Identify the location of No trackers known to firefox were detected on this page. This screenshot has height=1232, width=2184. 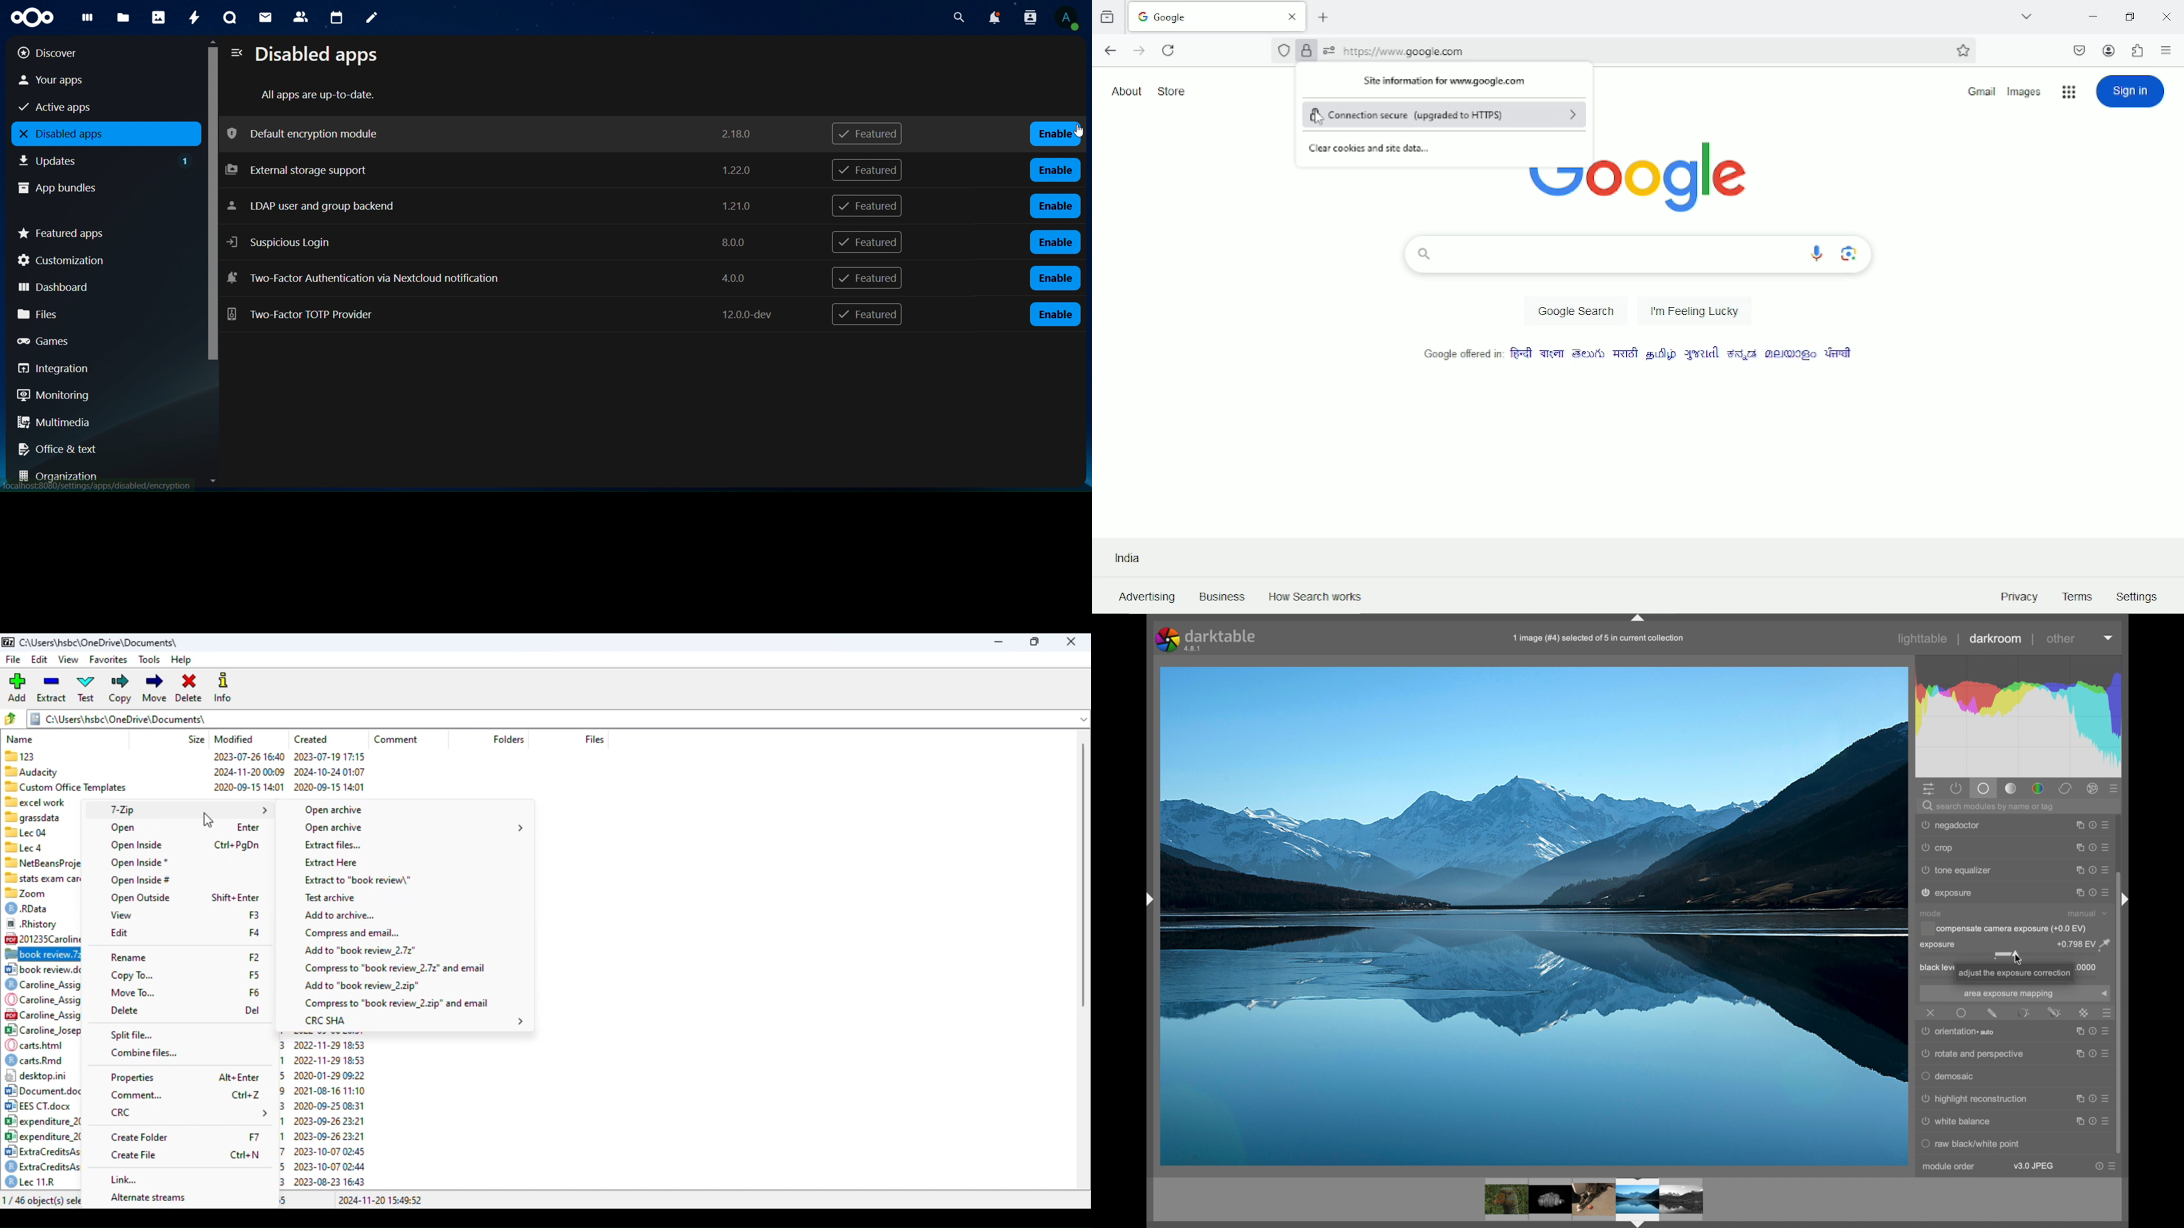
(1285, 50).